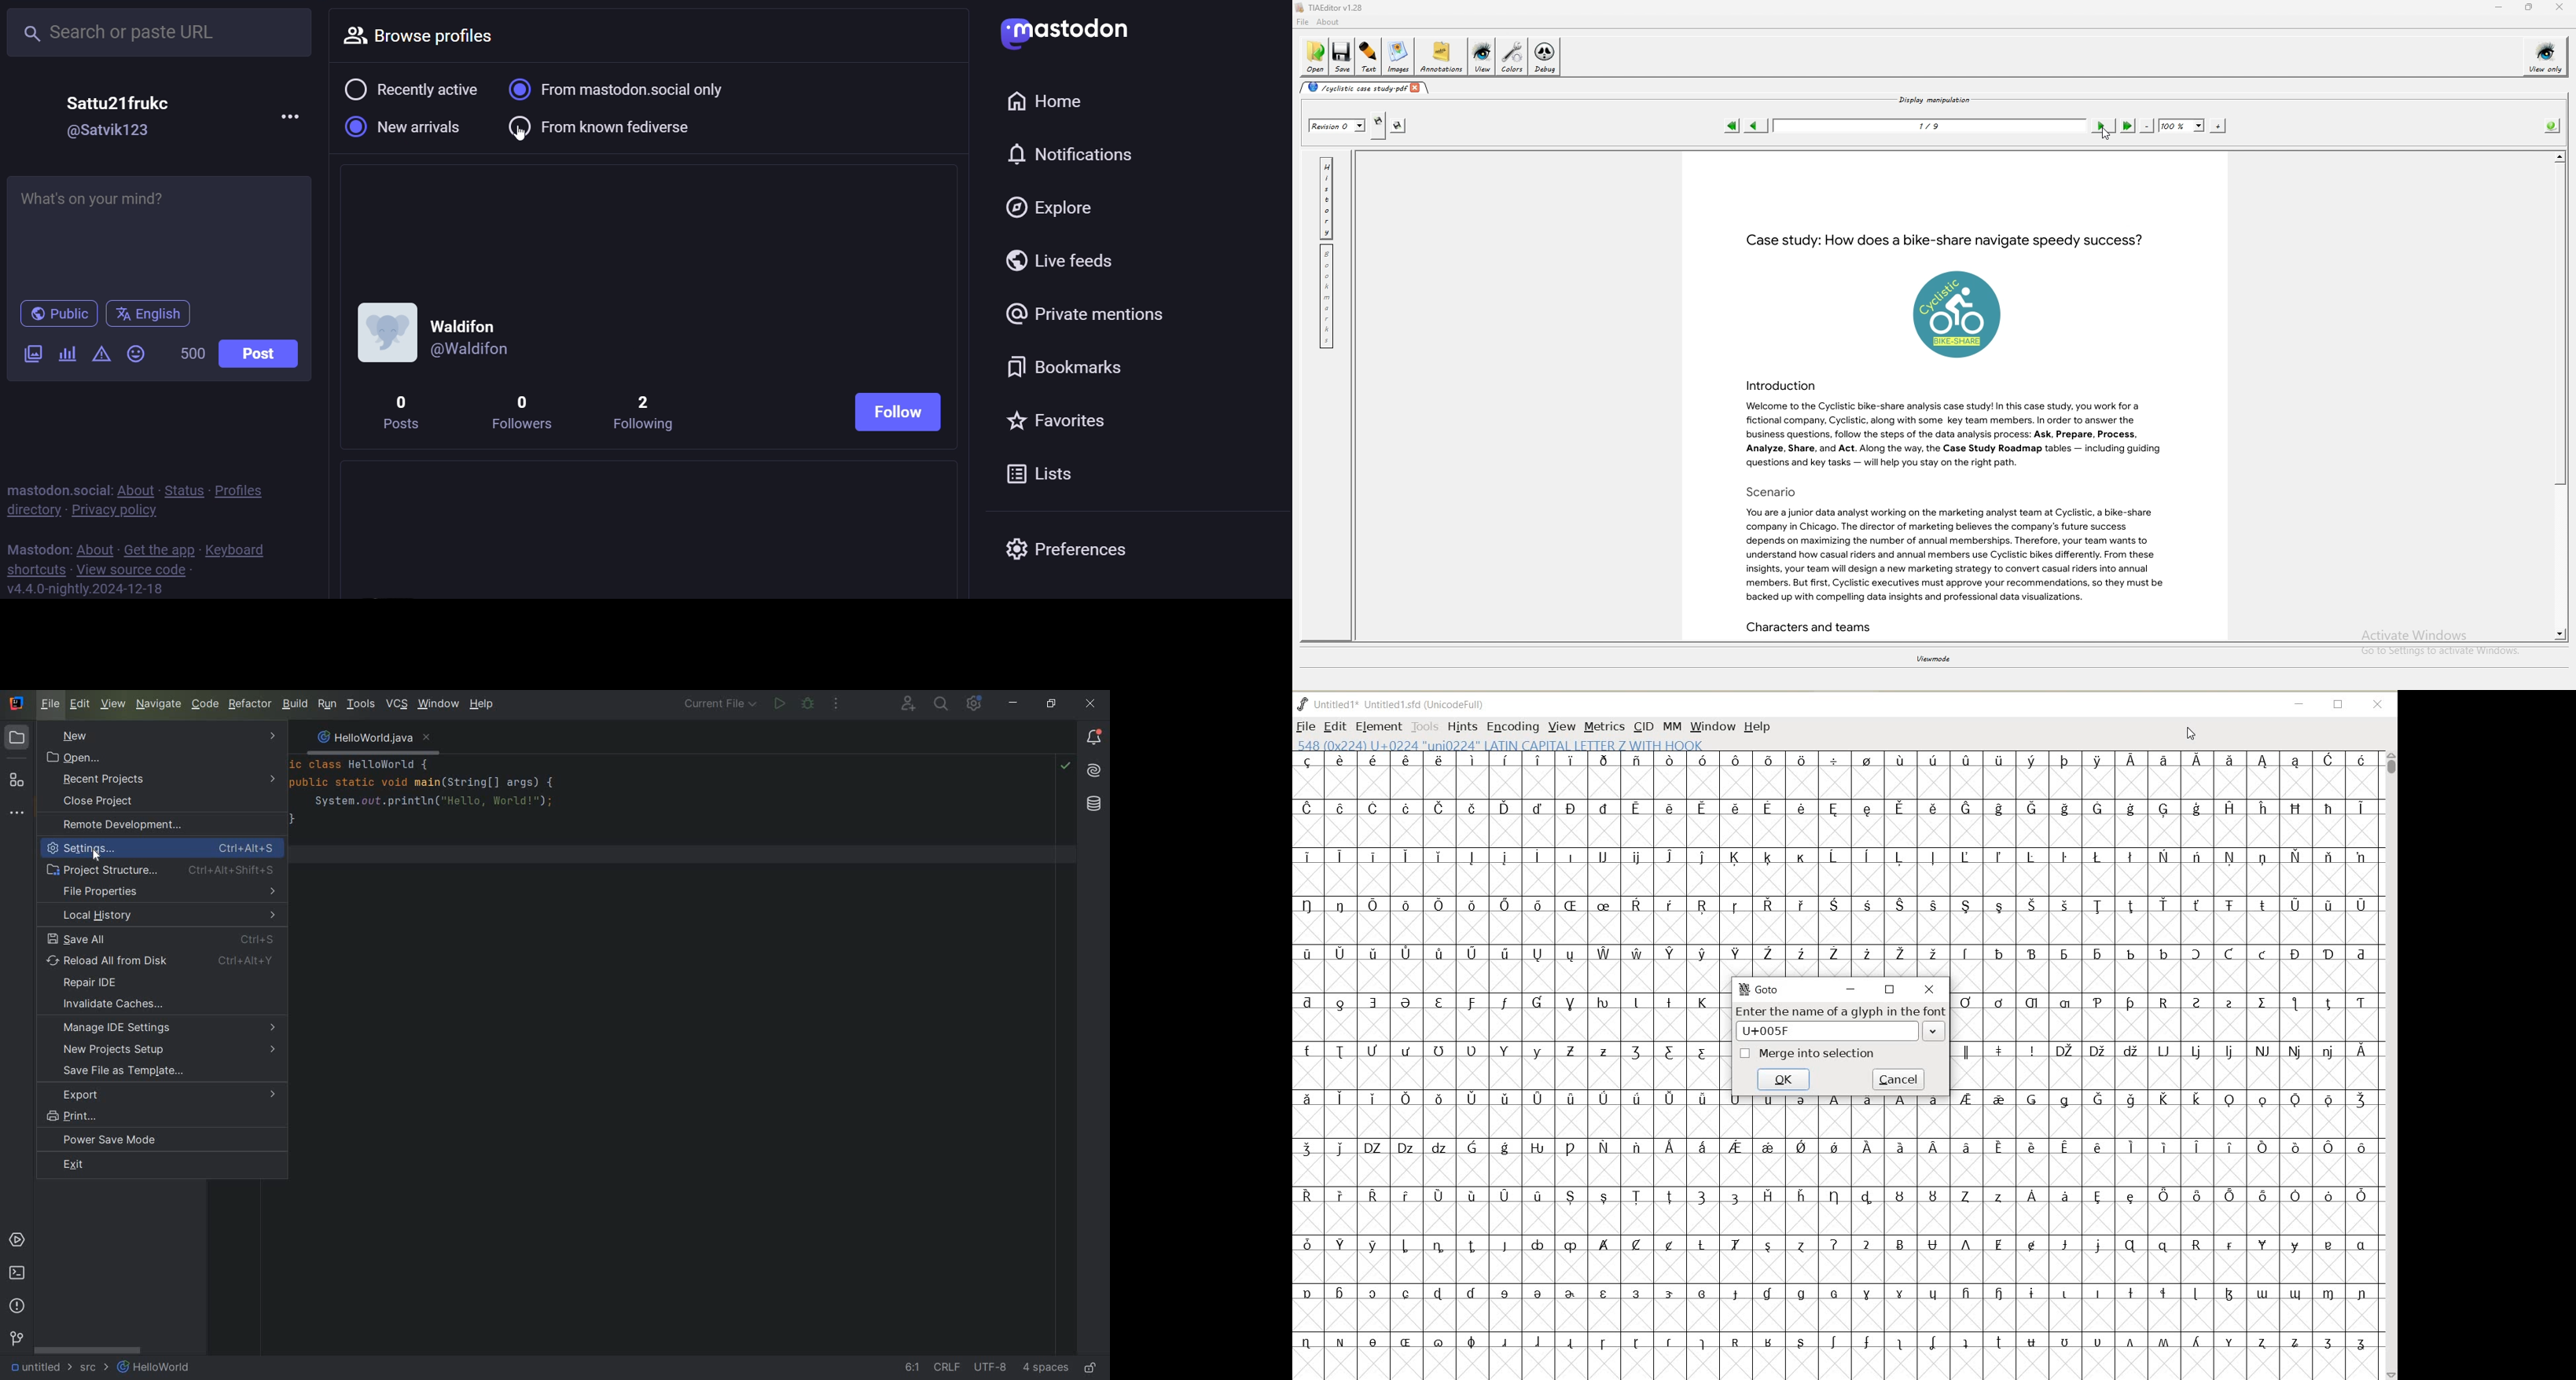  I want to click on notification, so click(1072, 154).